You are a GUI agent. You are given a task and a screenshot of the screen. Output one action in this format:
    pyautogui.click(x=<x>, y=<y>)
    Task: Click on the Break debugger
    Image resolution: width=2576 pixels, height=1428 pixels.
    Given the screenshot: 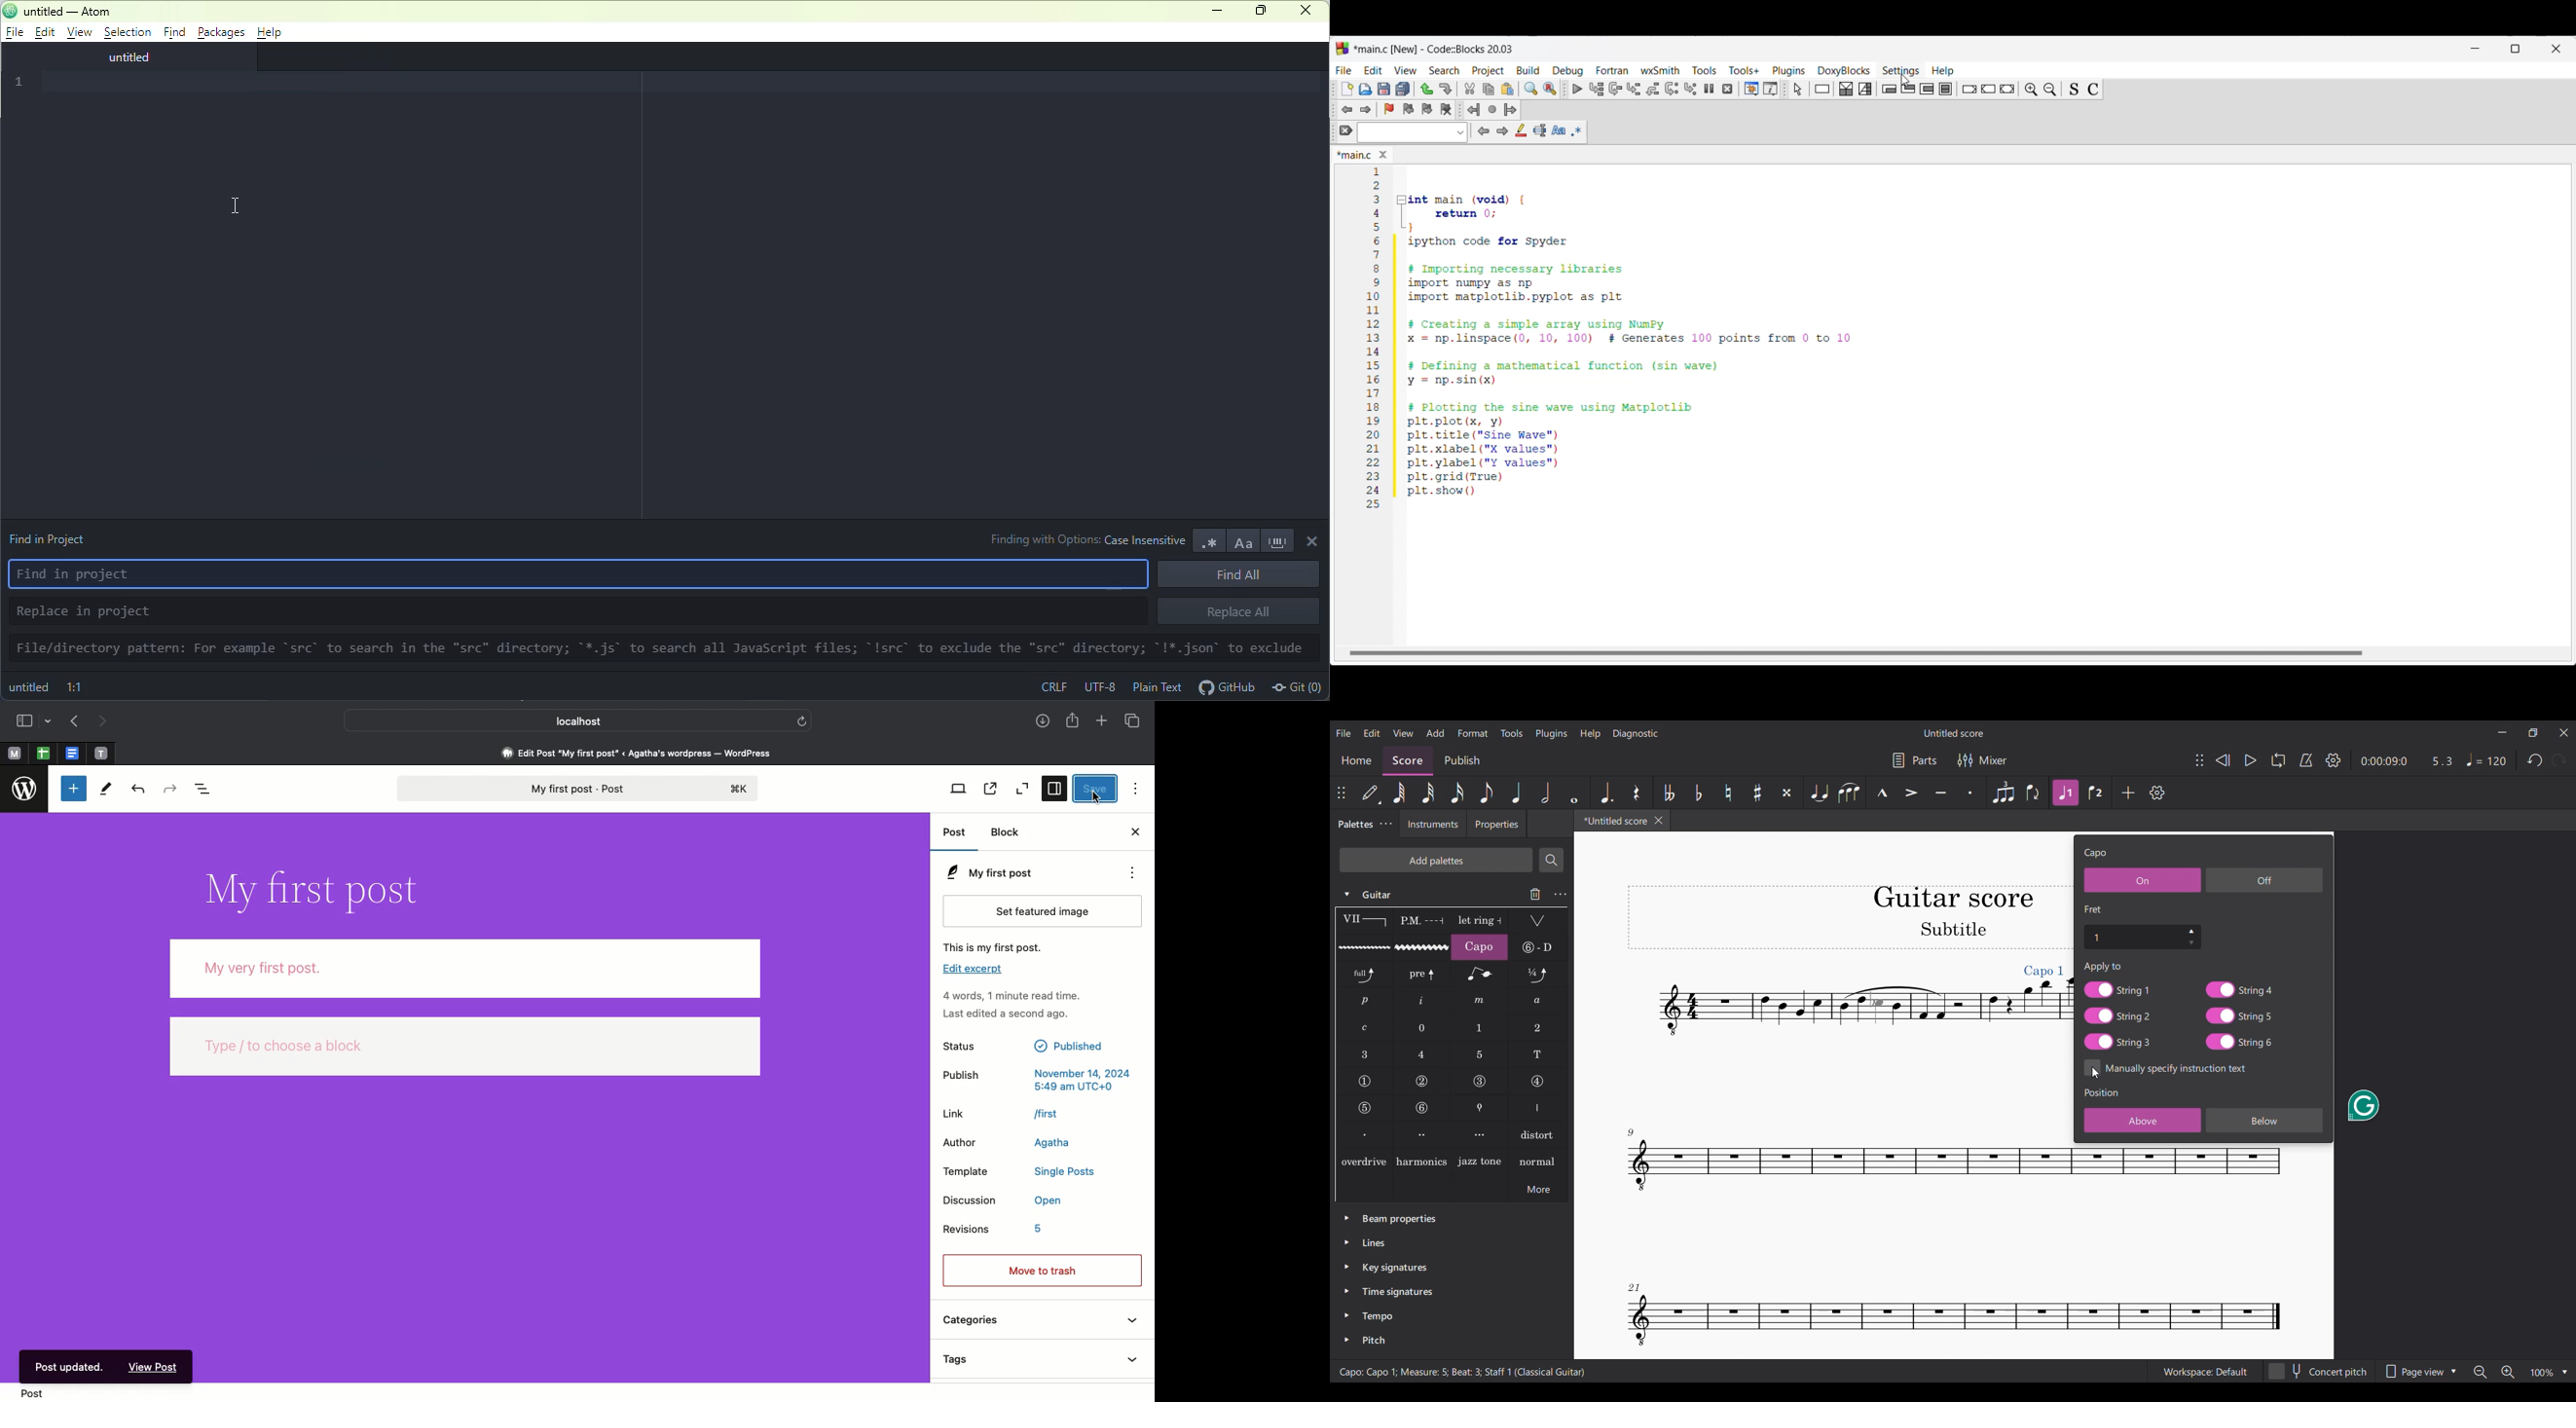 What is the action you would take?
    pyautogui.click(x=1708, y=88)
    